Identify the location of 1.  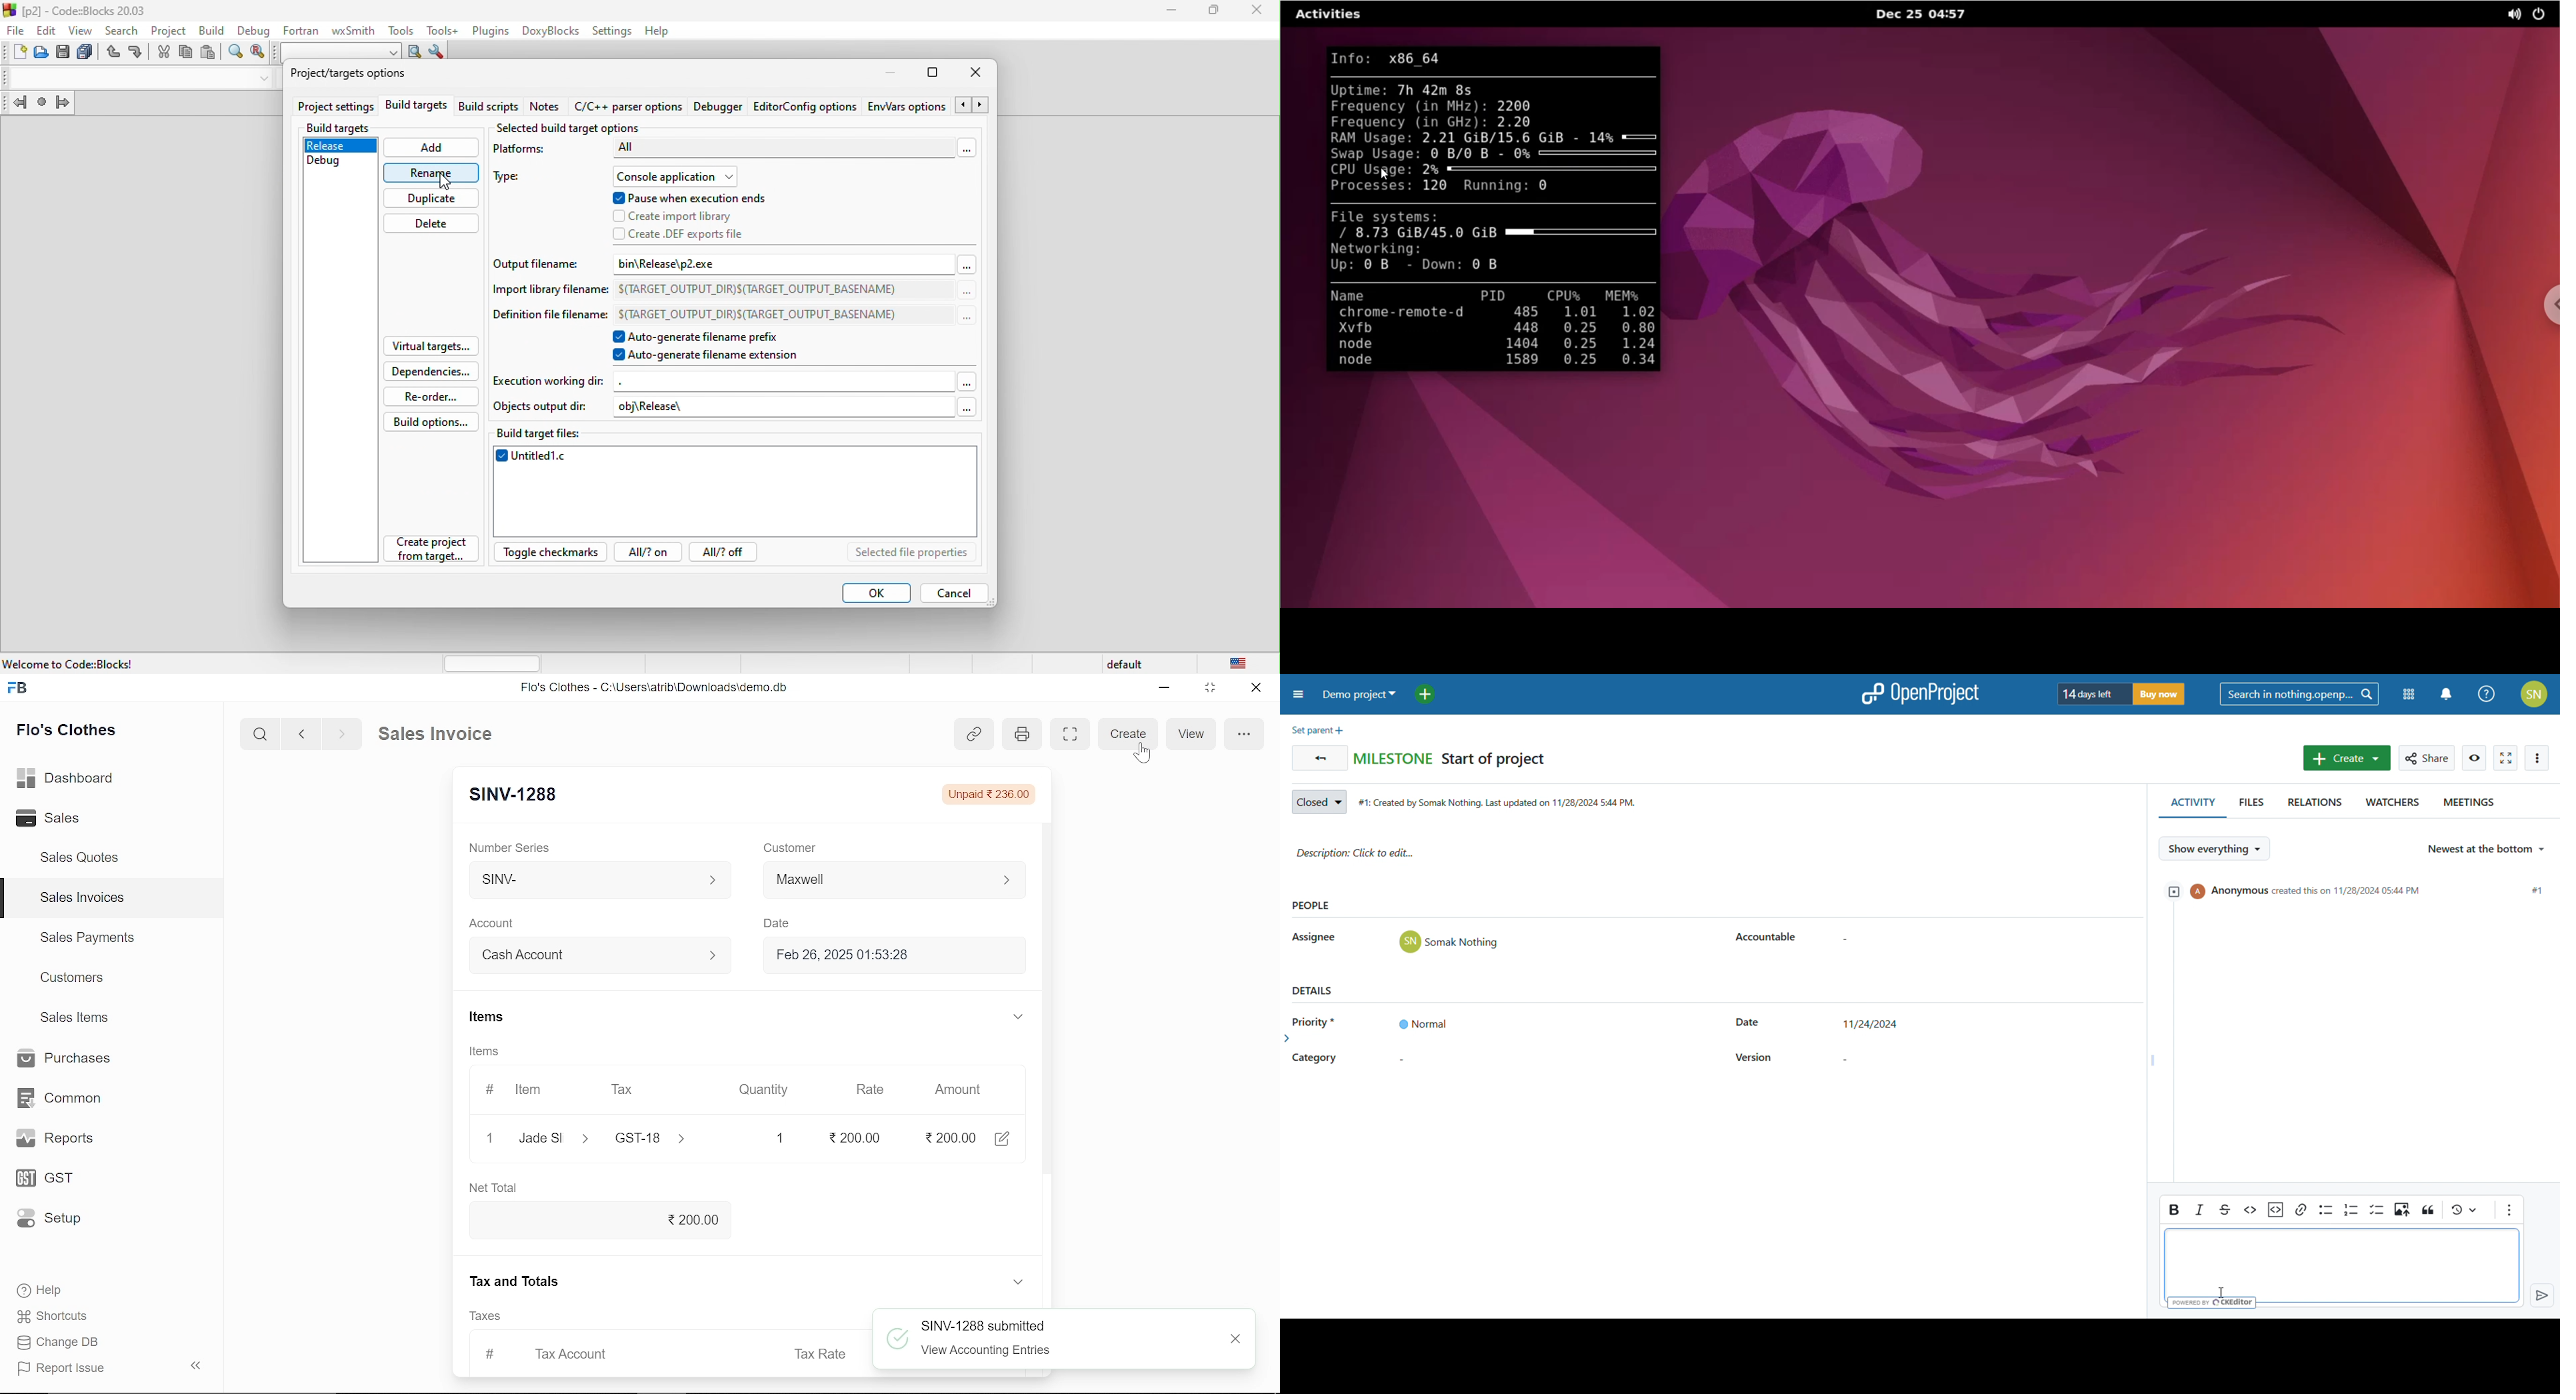
(762, 1138).